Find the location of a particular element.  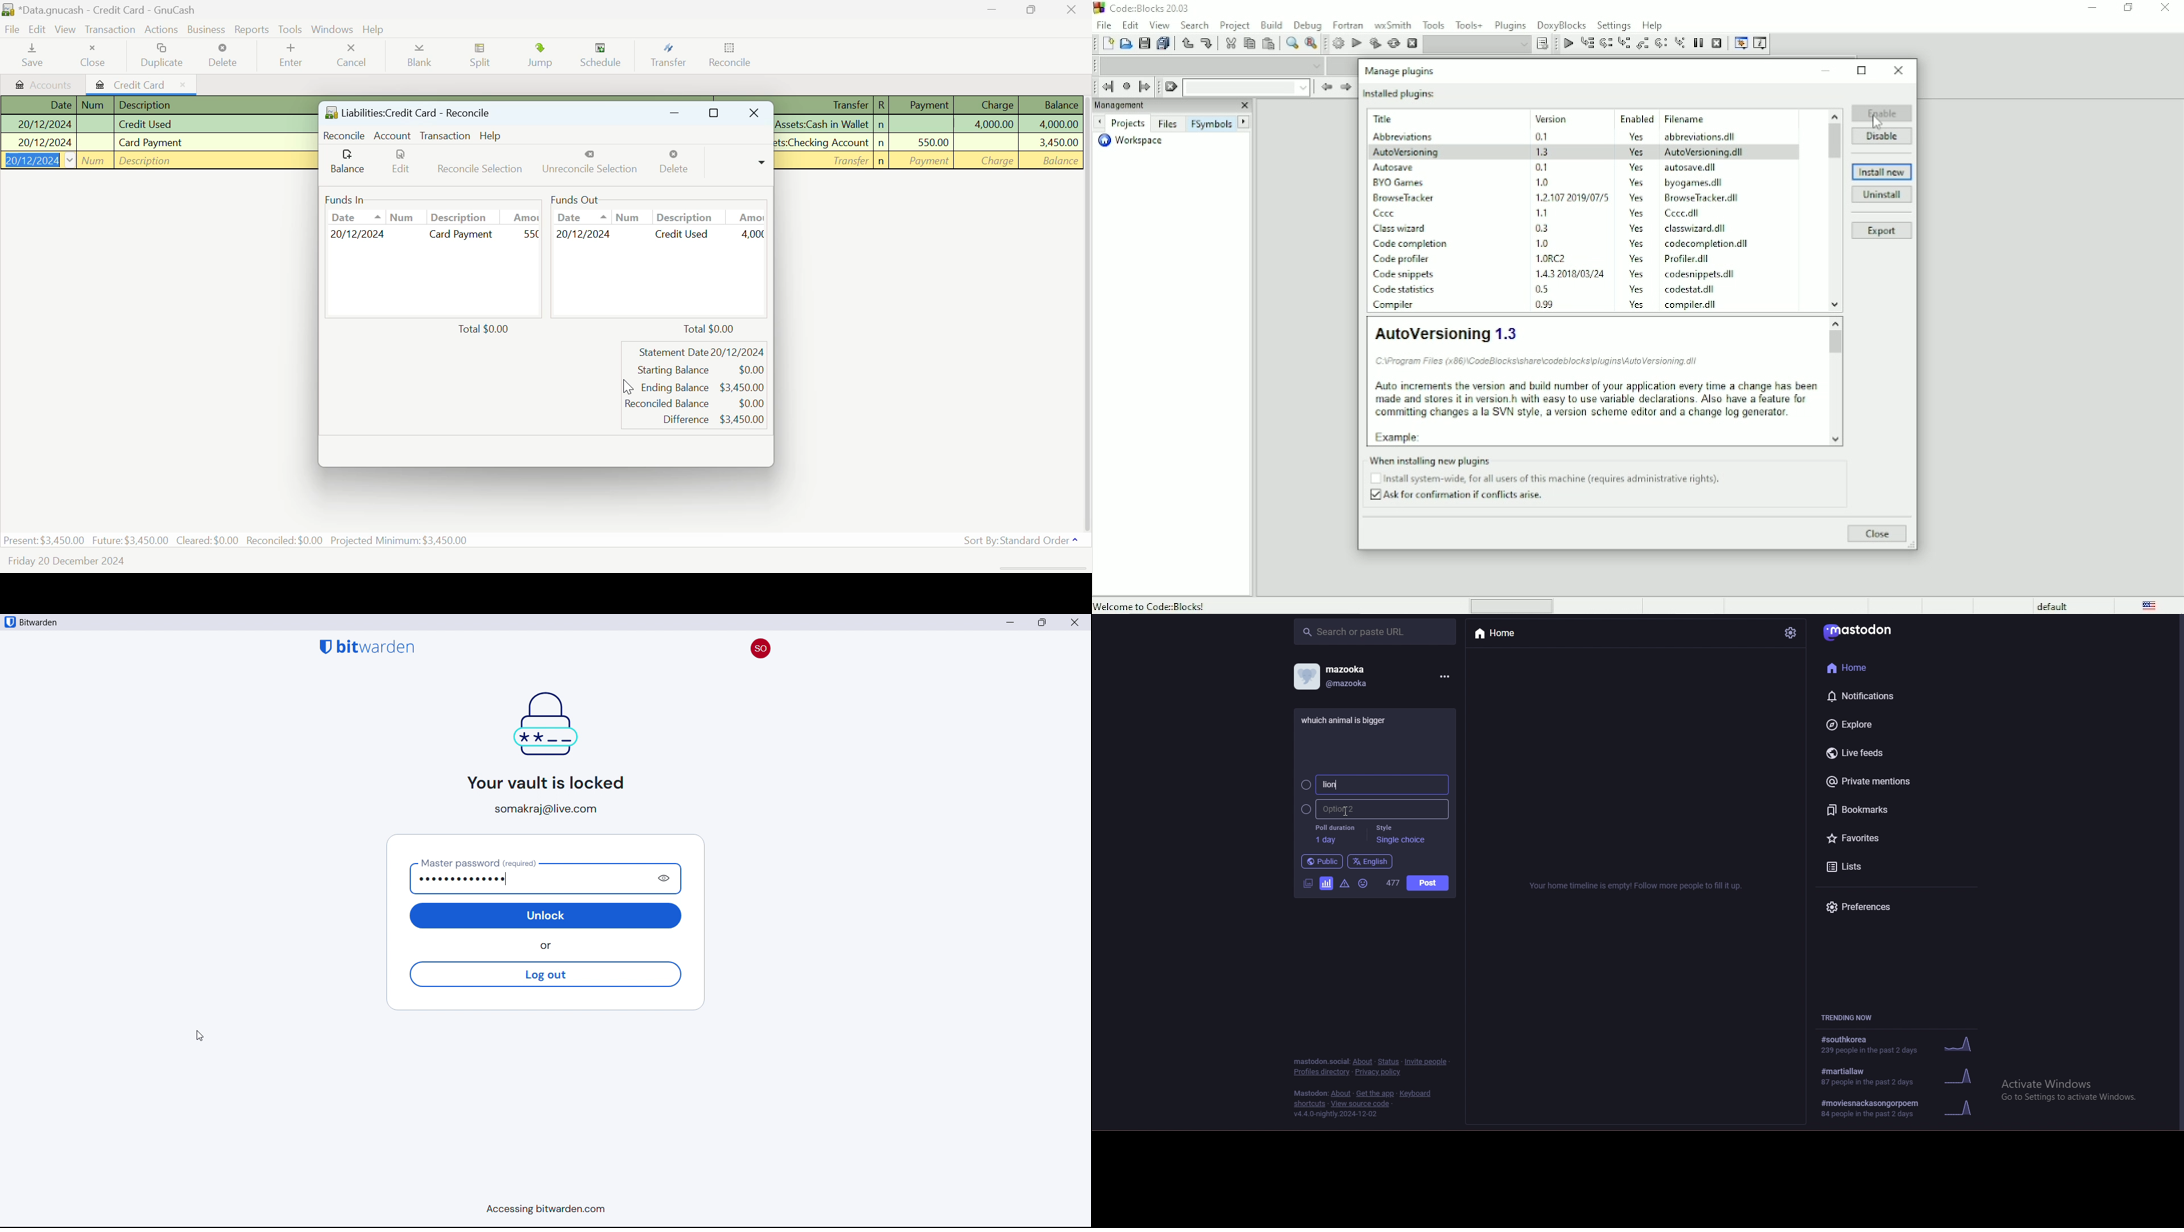

keyboard is located at coordinates (1417, 1094).